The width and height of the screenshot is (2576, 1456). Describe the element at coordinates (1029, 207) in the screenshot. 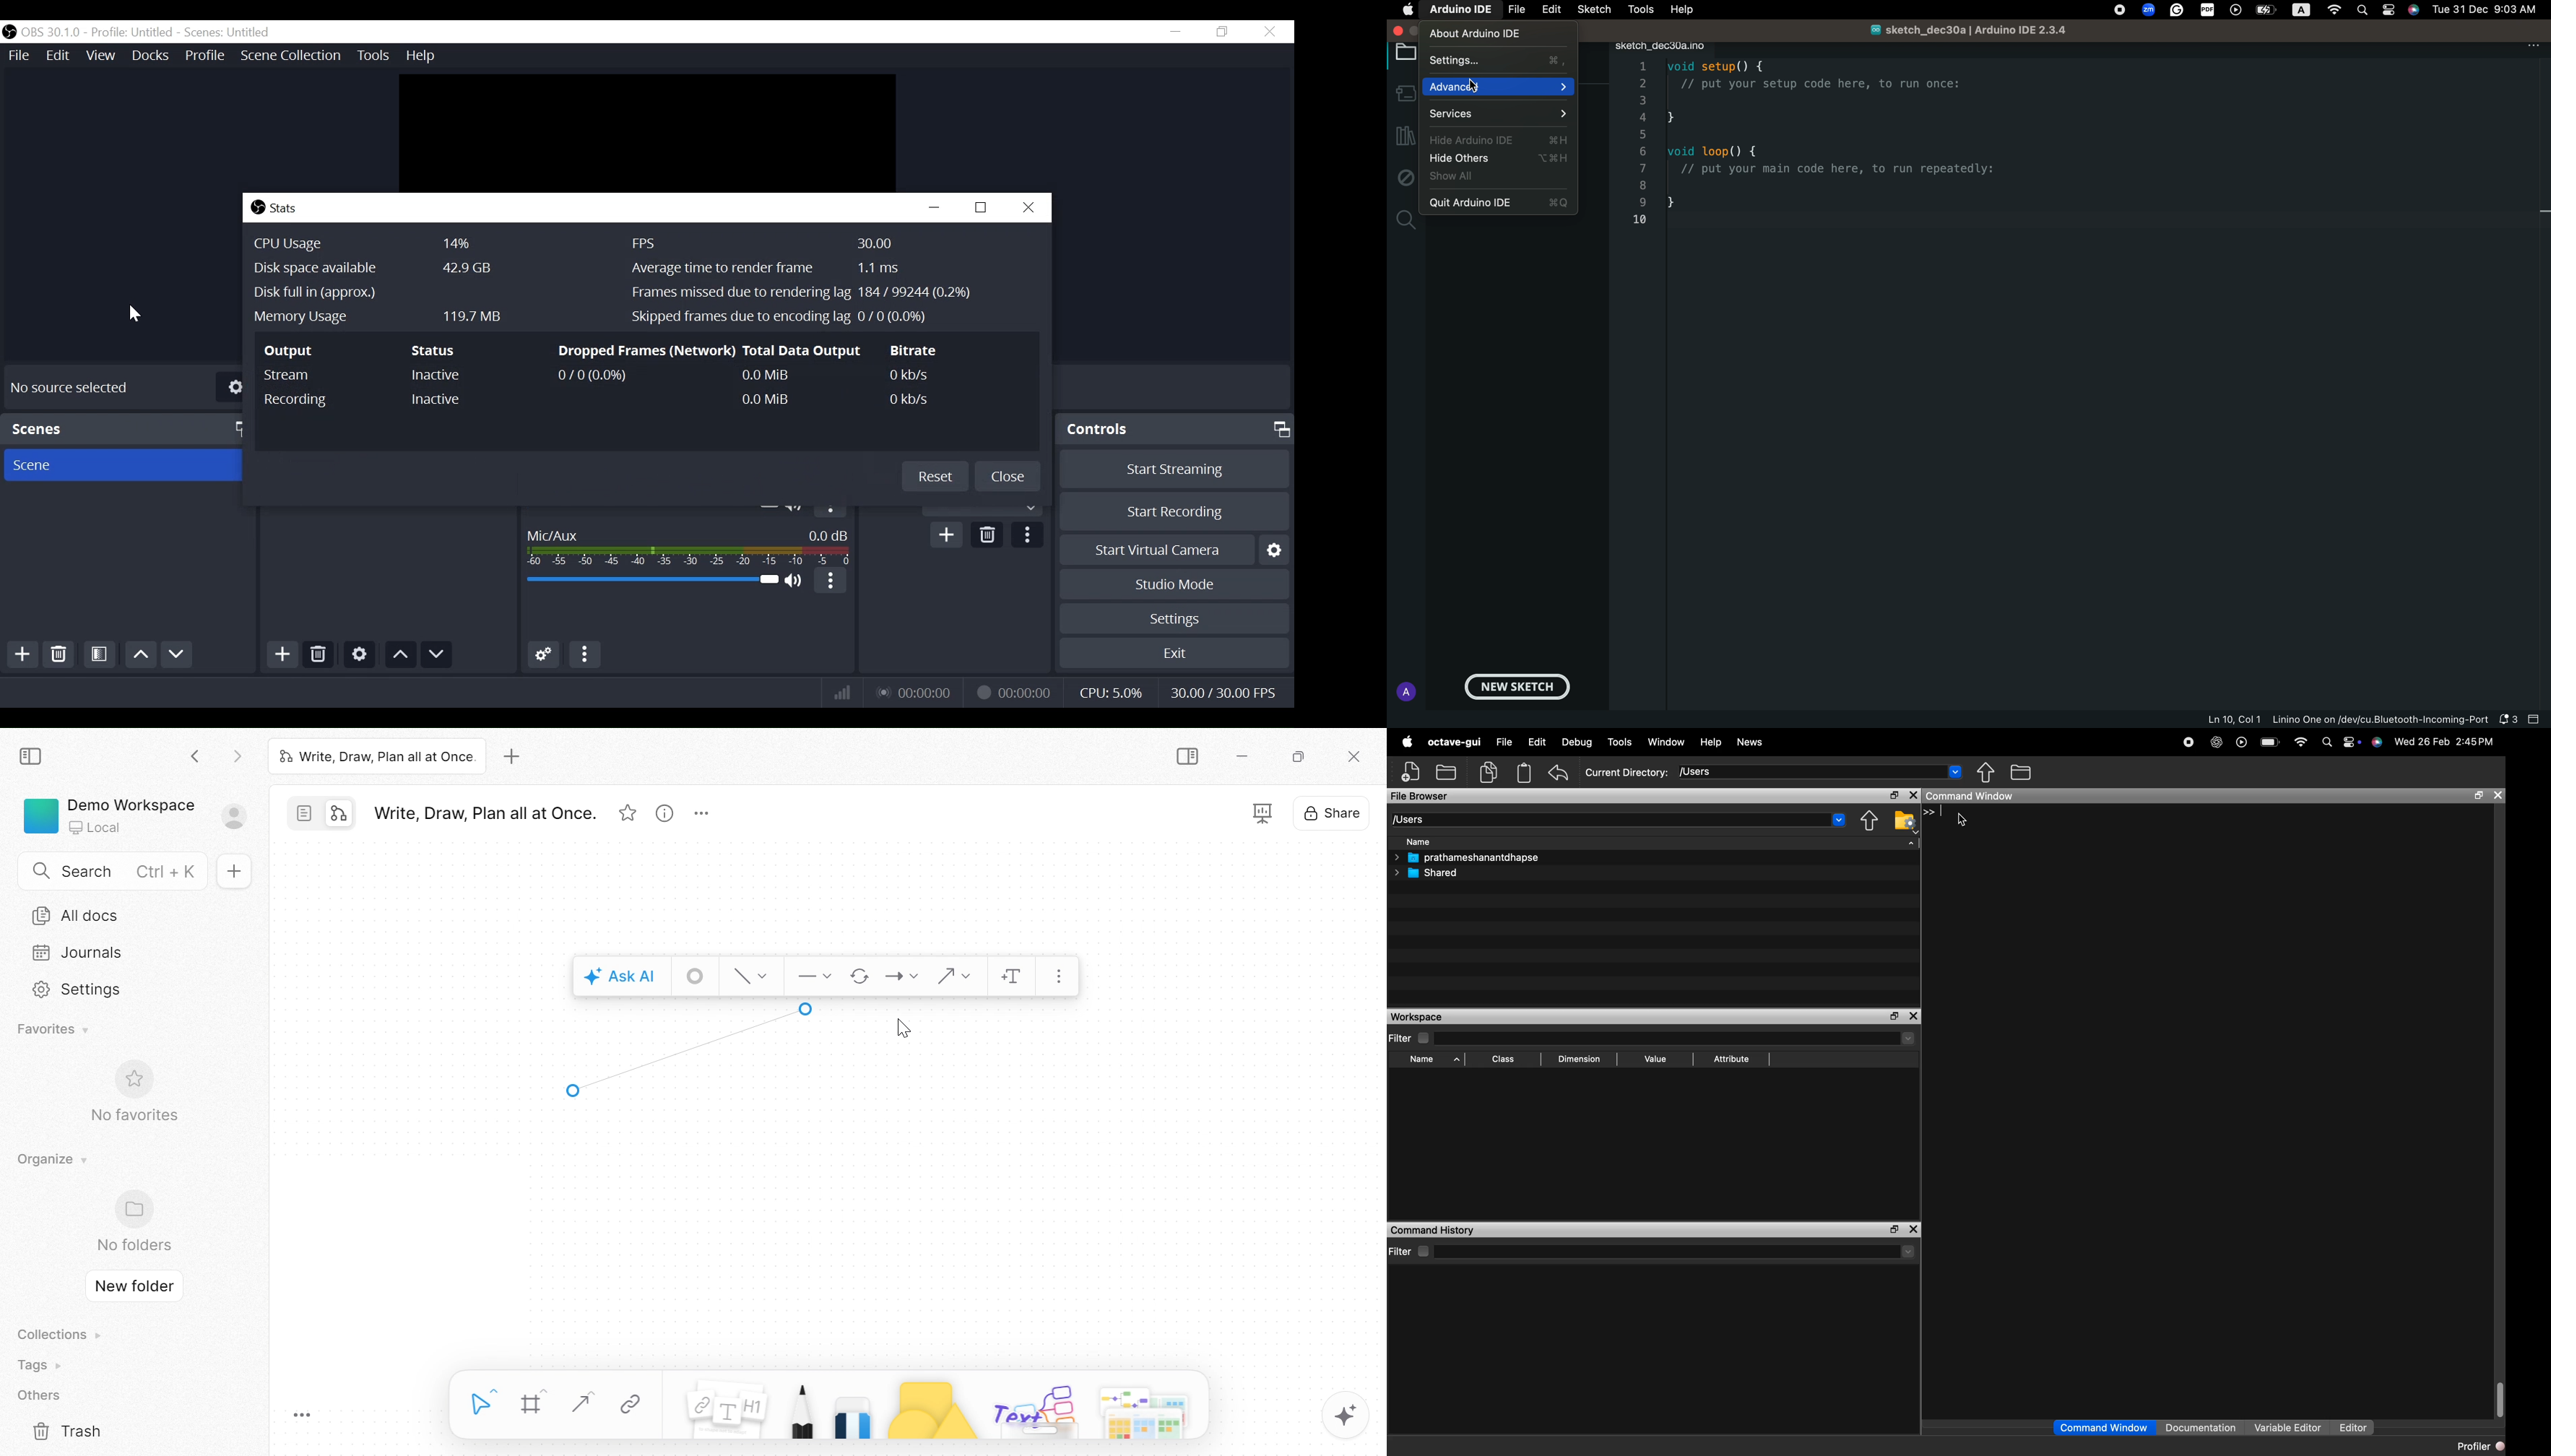

I see `Close` at that location.